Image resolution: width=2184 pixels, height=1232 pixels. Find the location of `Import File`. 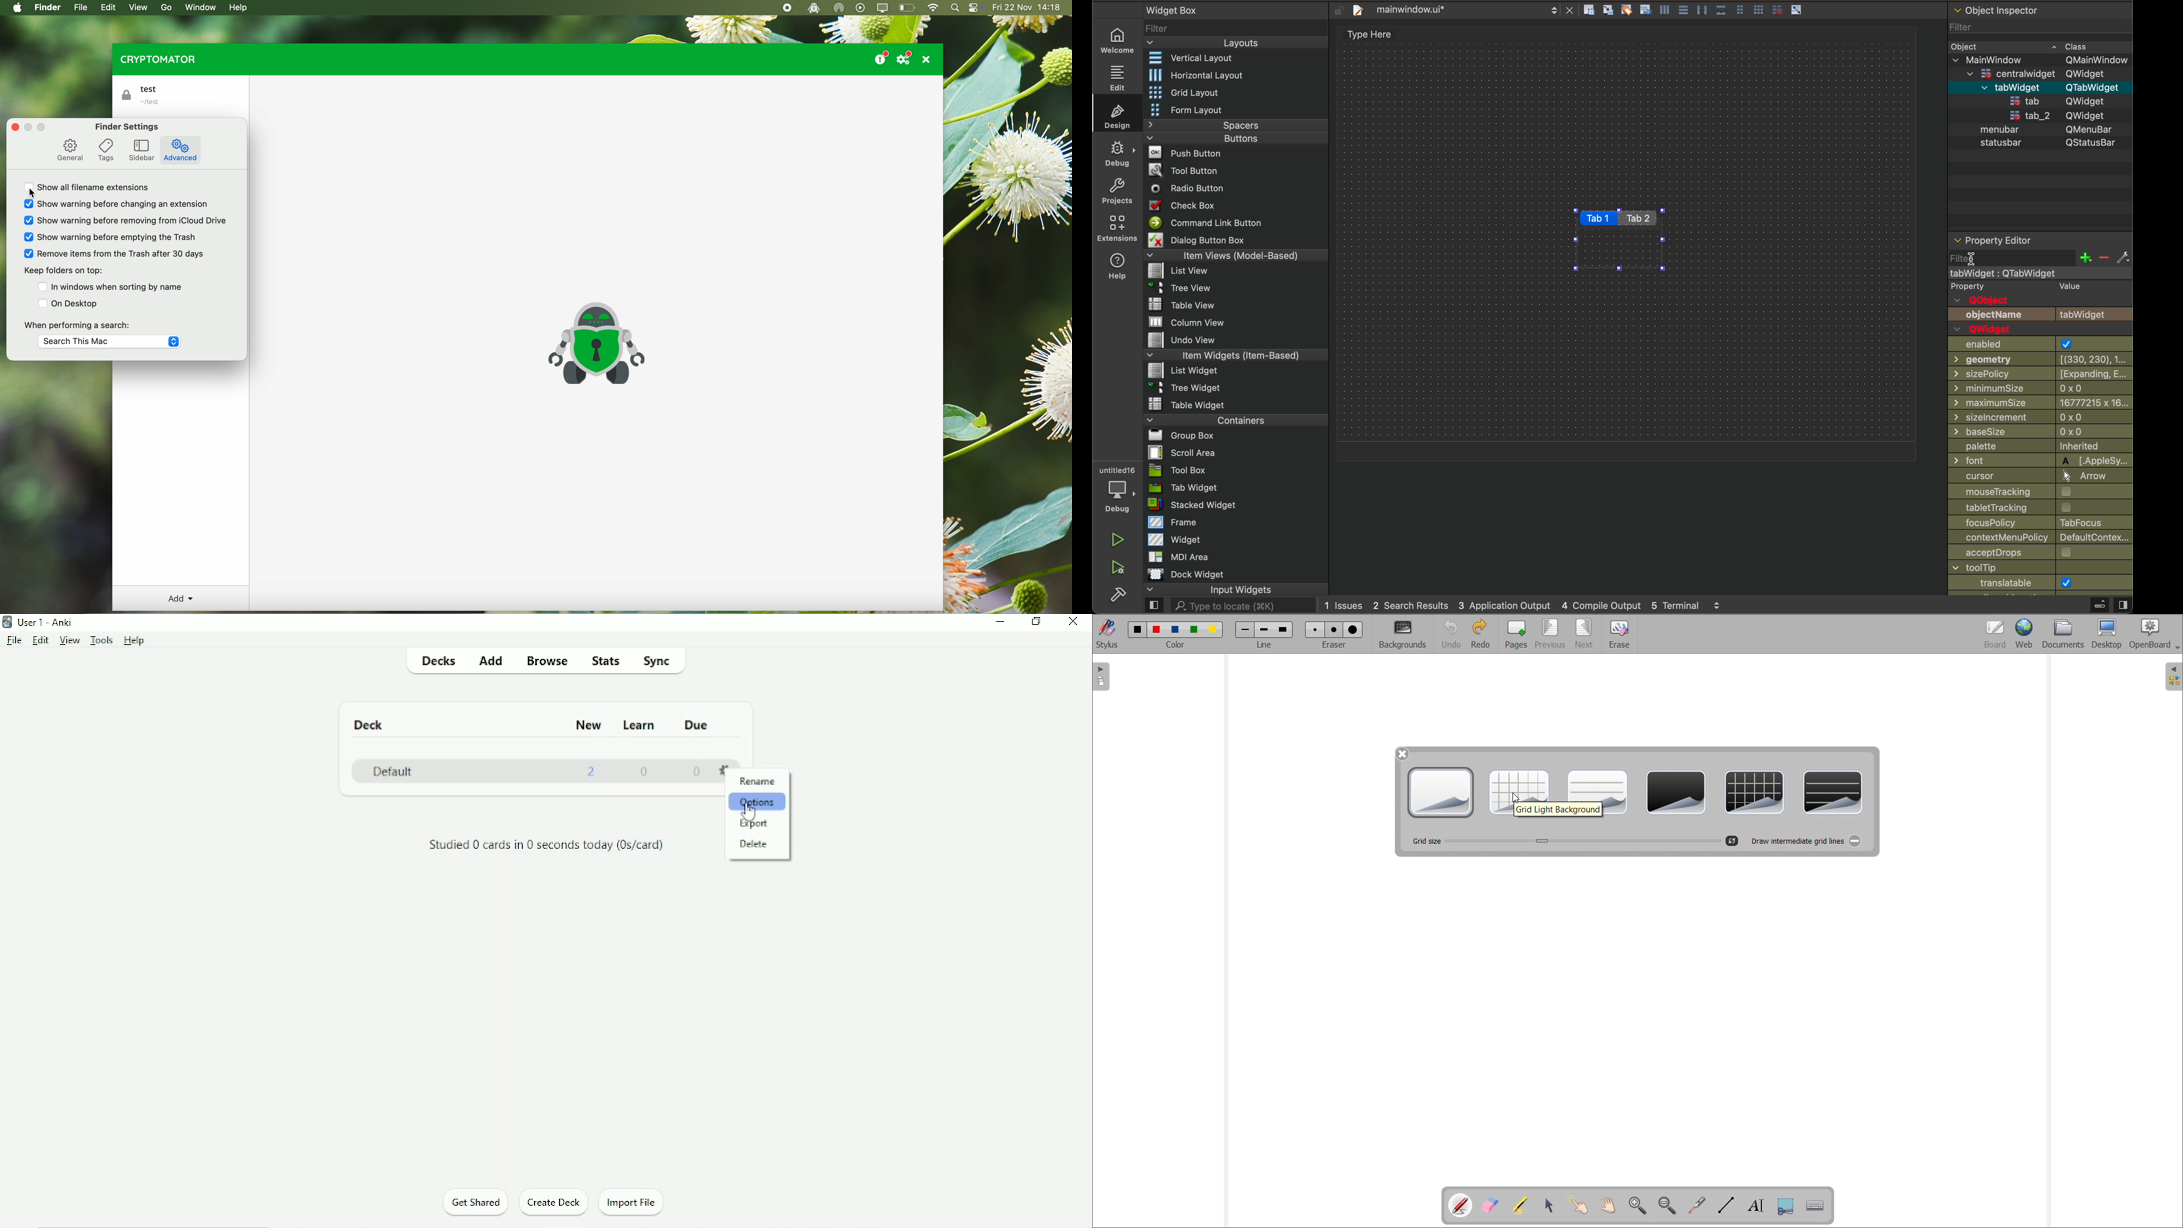

Import File is located at coordinates (632, 1201).